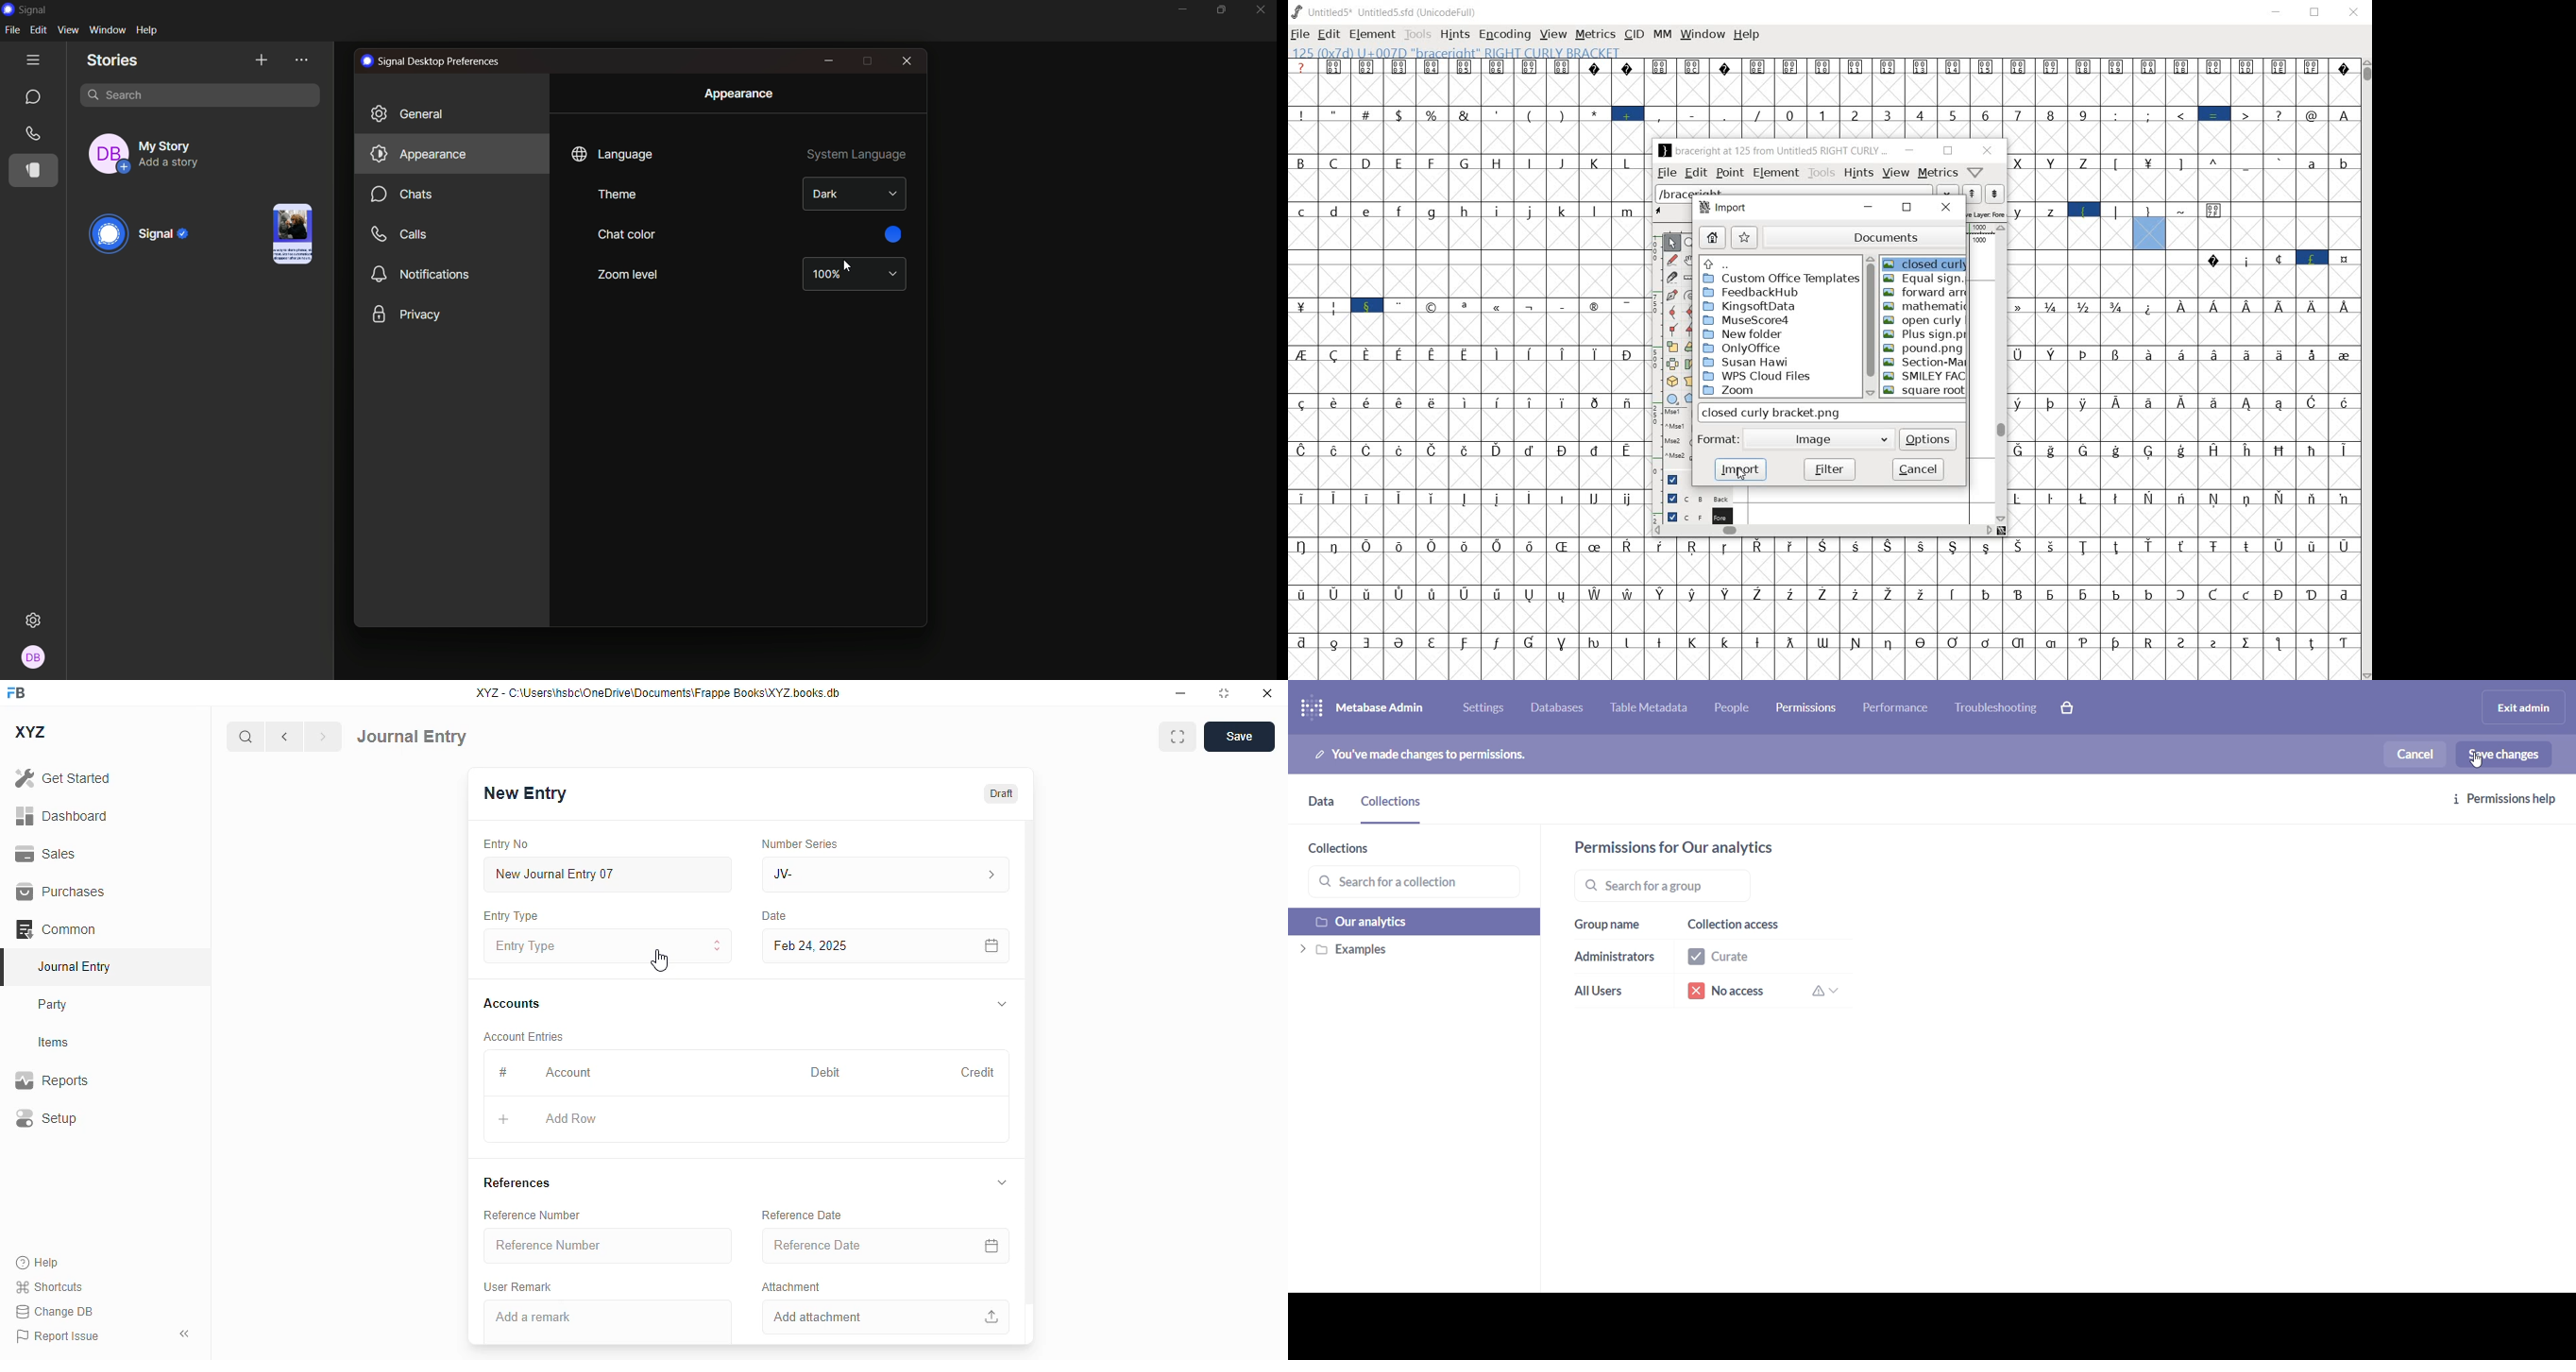 This screenshot has height=1372, width=2576. Describe the element at coordinates (1564, 710) in the screenshot. I see `databases` at that location.